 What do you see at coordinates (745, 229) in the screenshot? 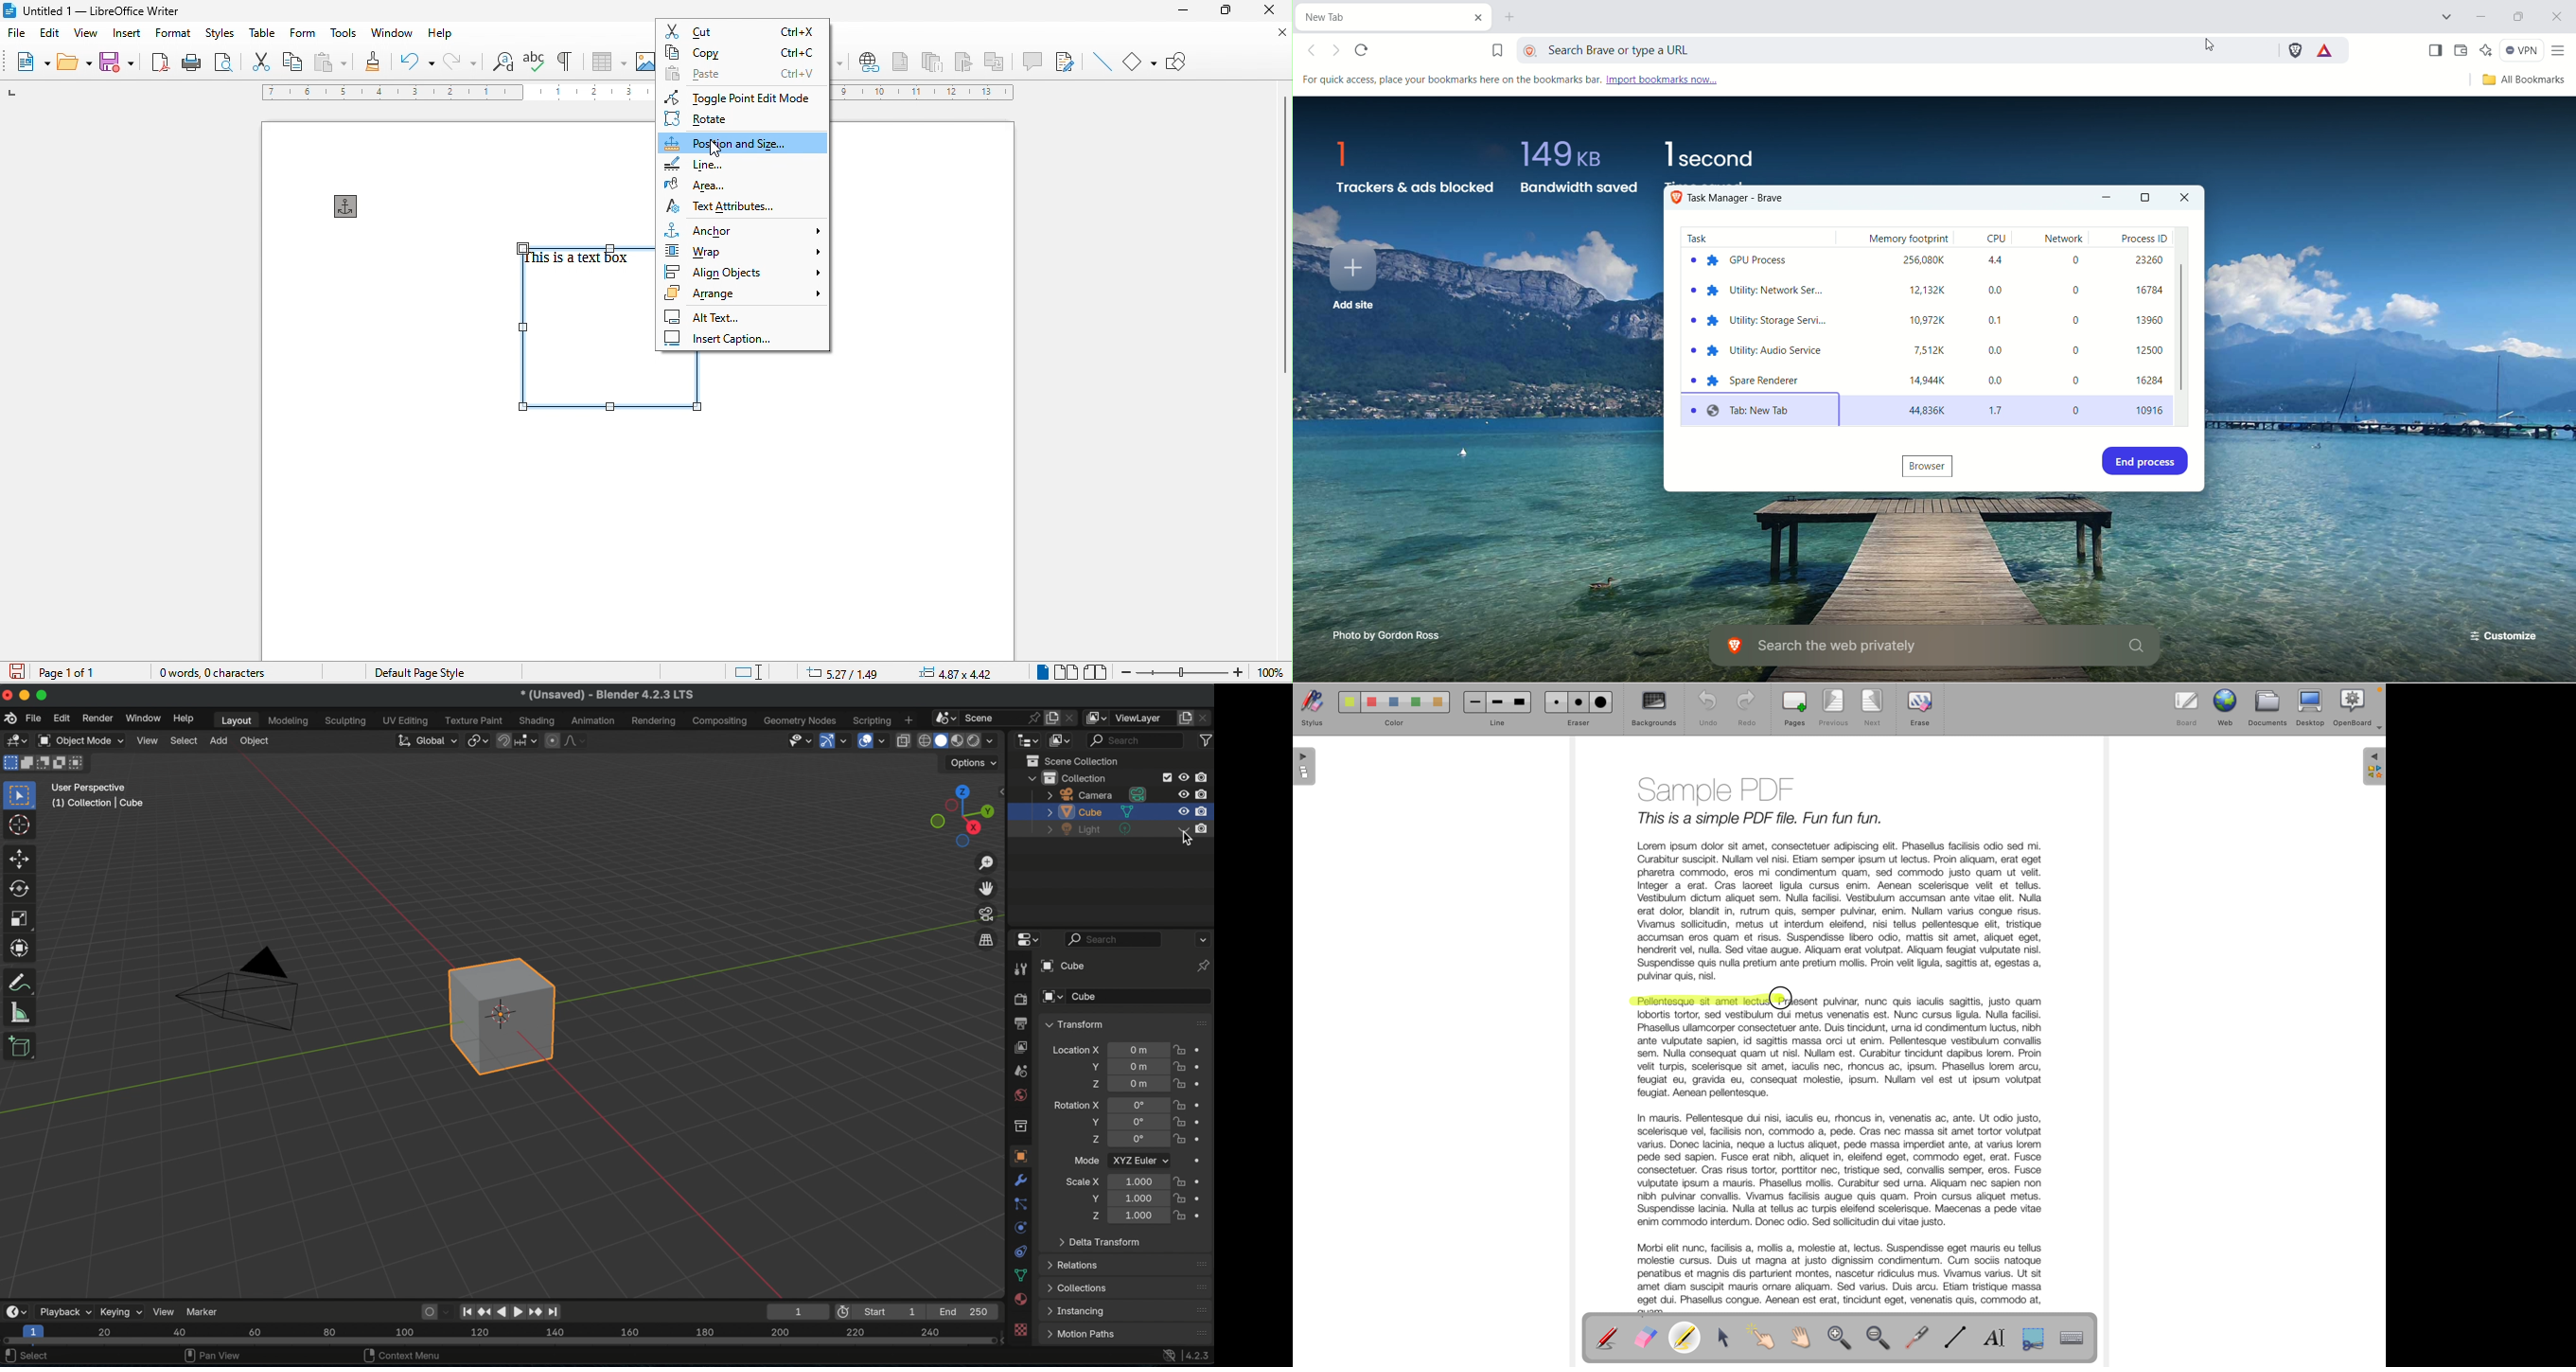
I see `anchor` at bounding box center [745, 229].